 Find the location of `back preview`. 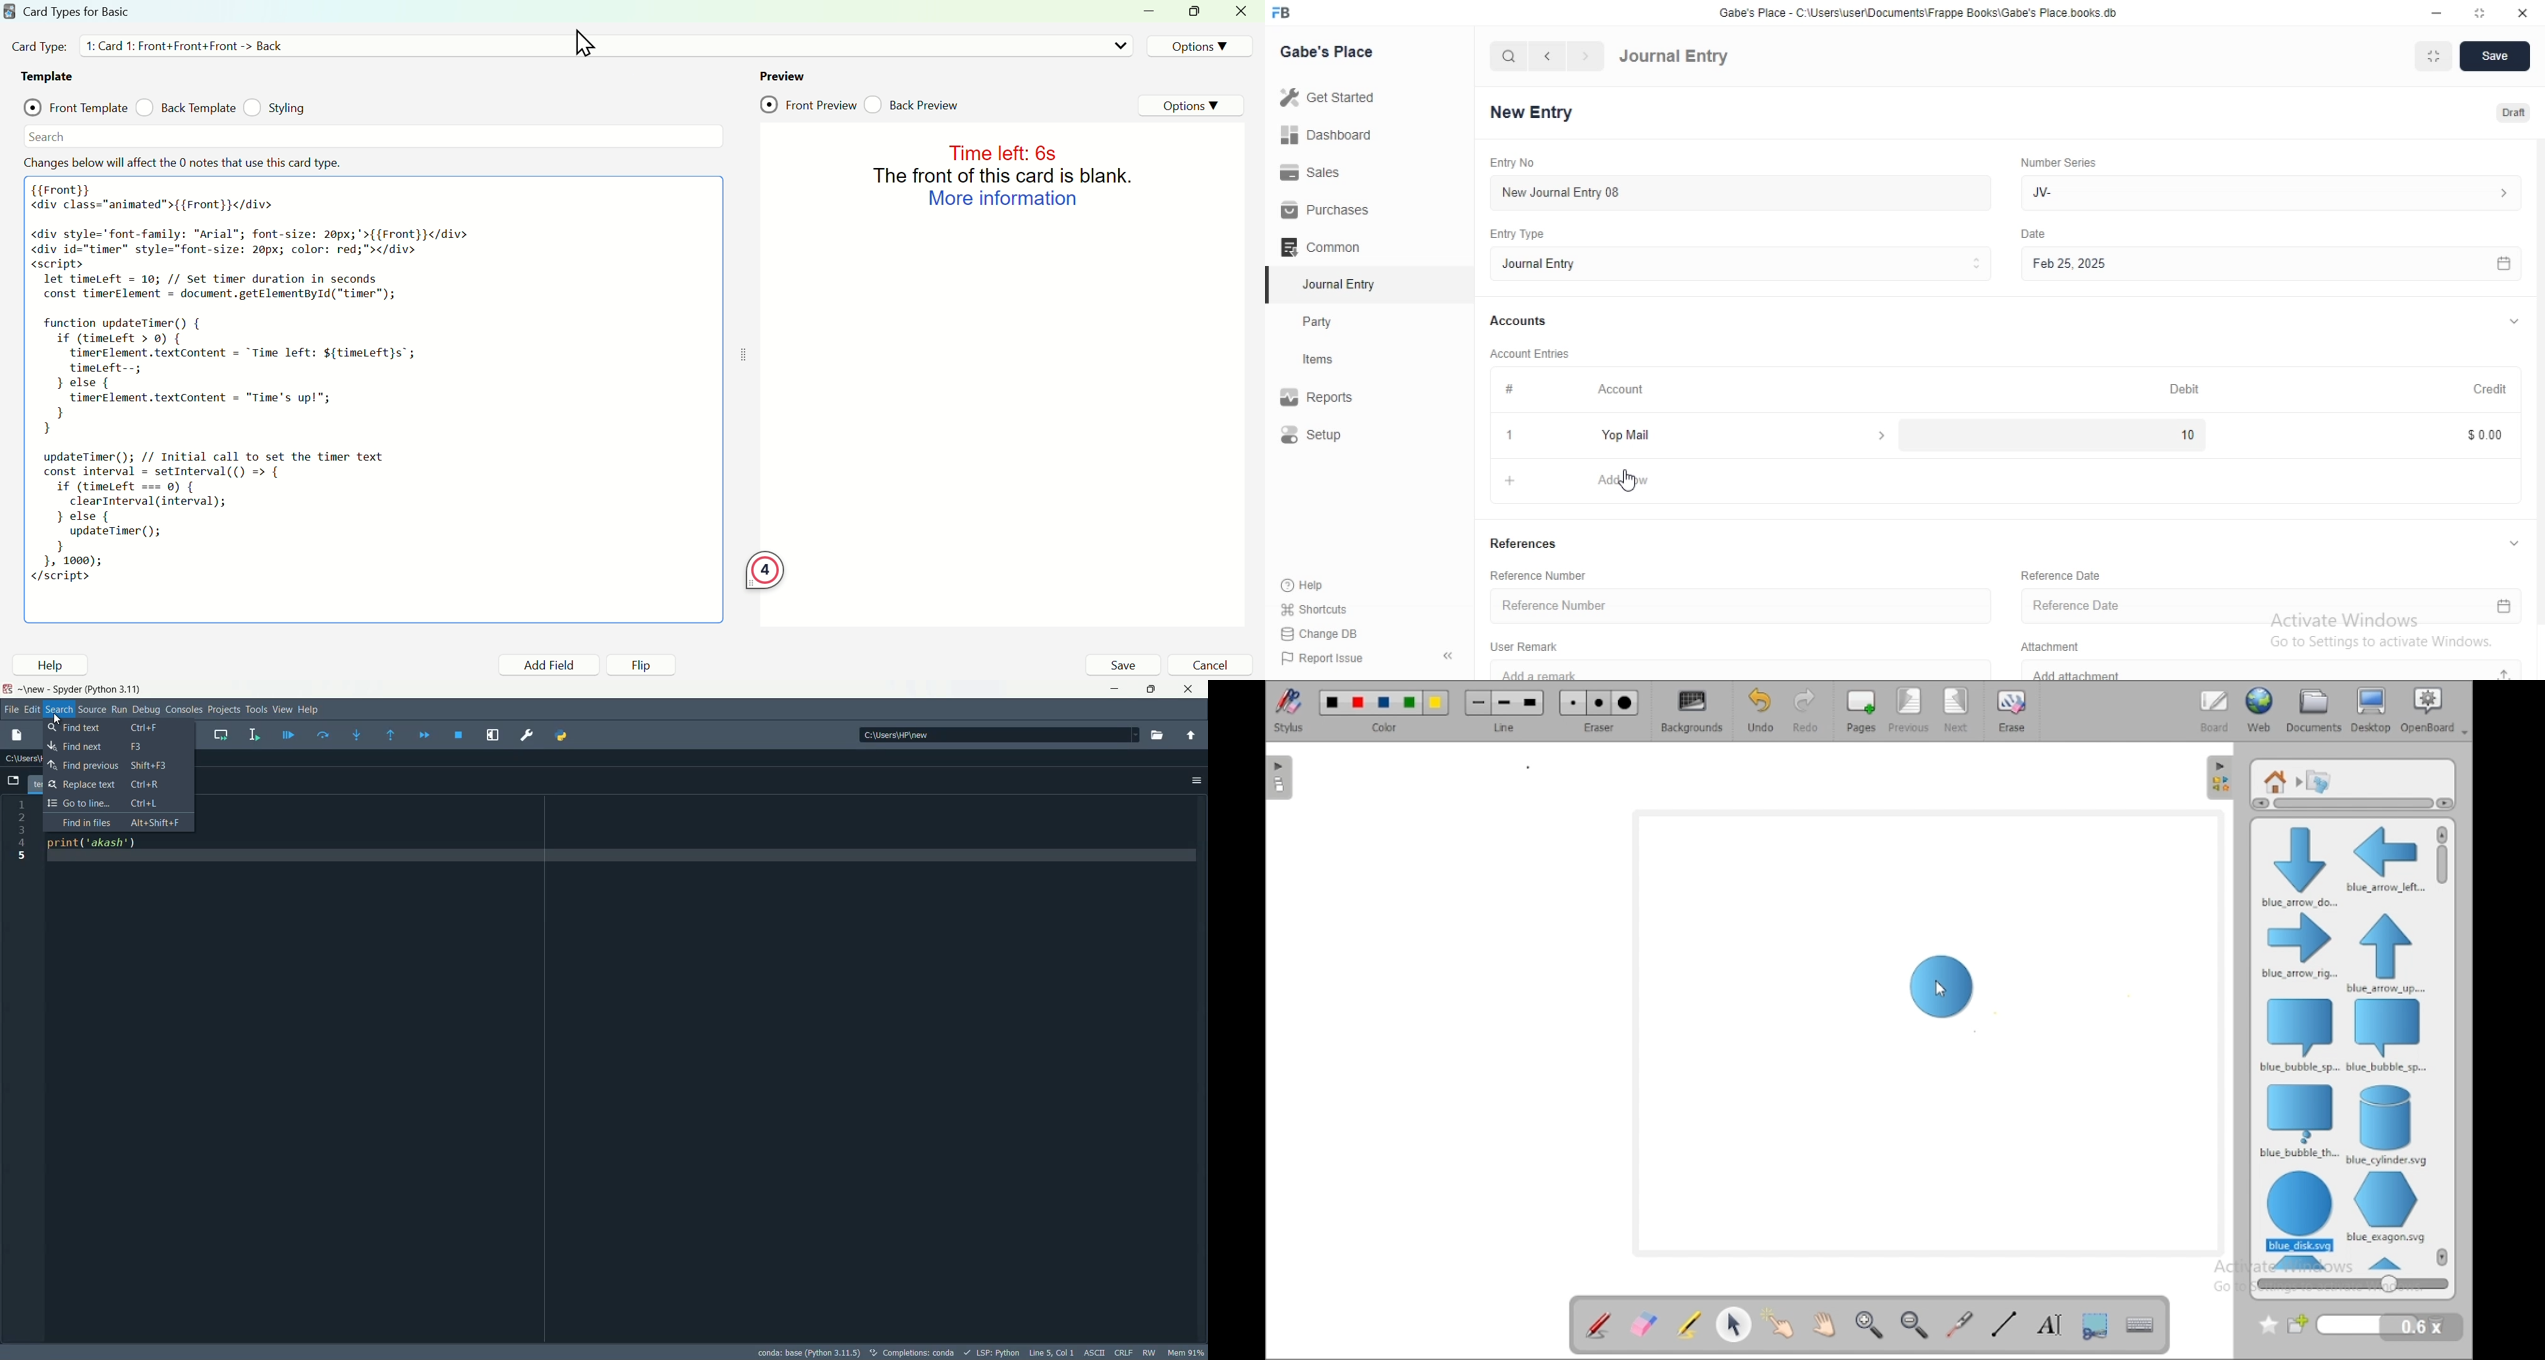

back preview is located at coordinates (915, 104).